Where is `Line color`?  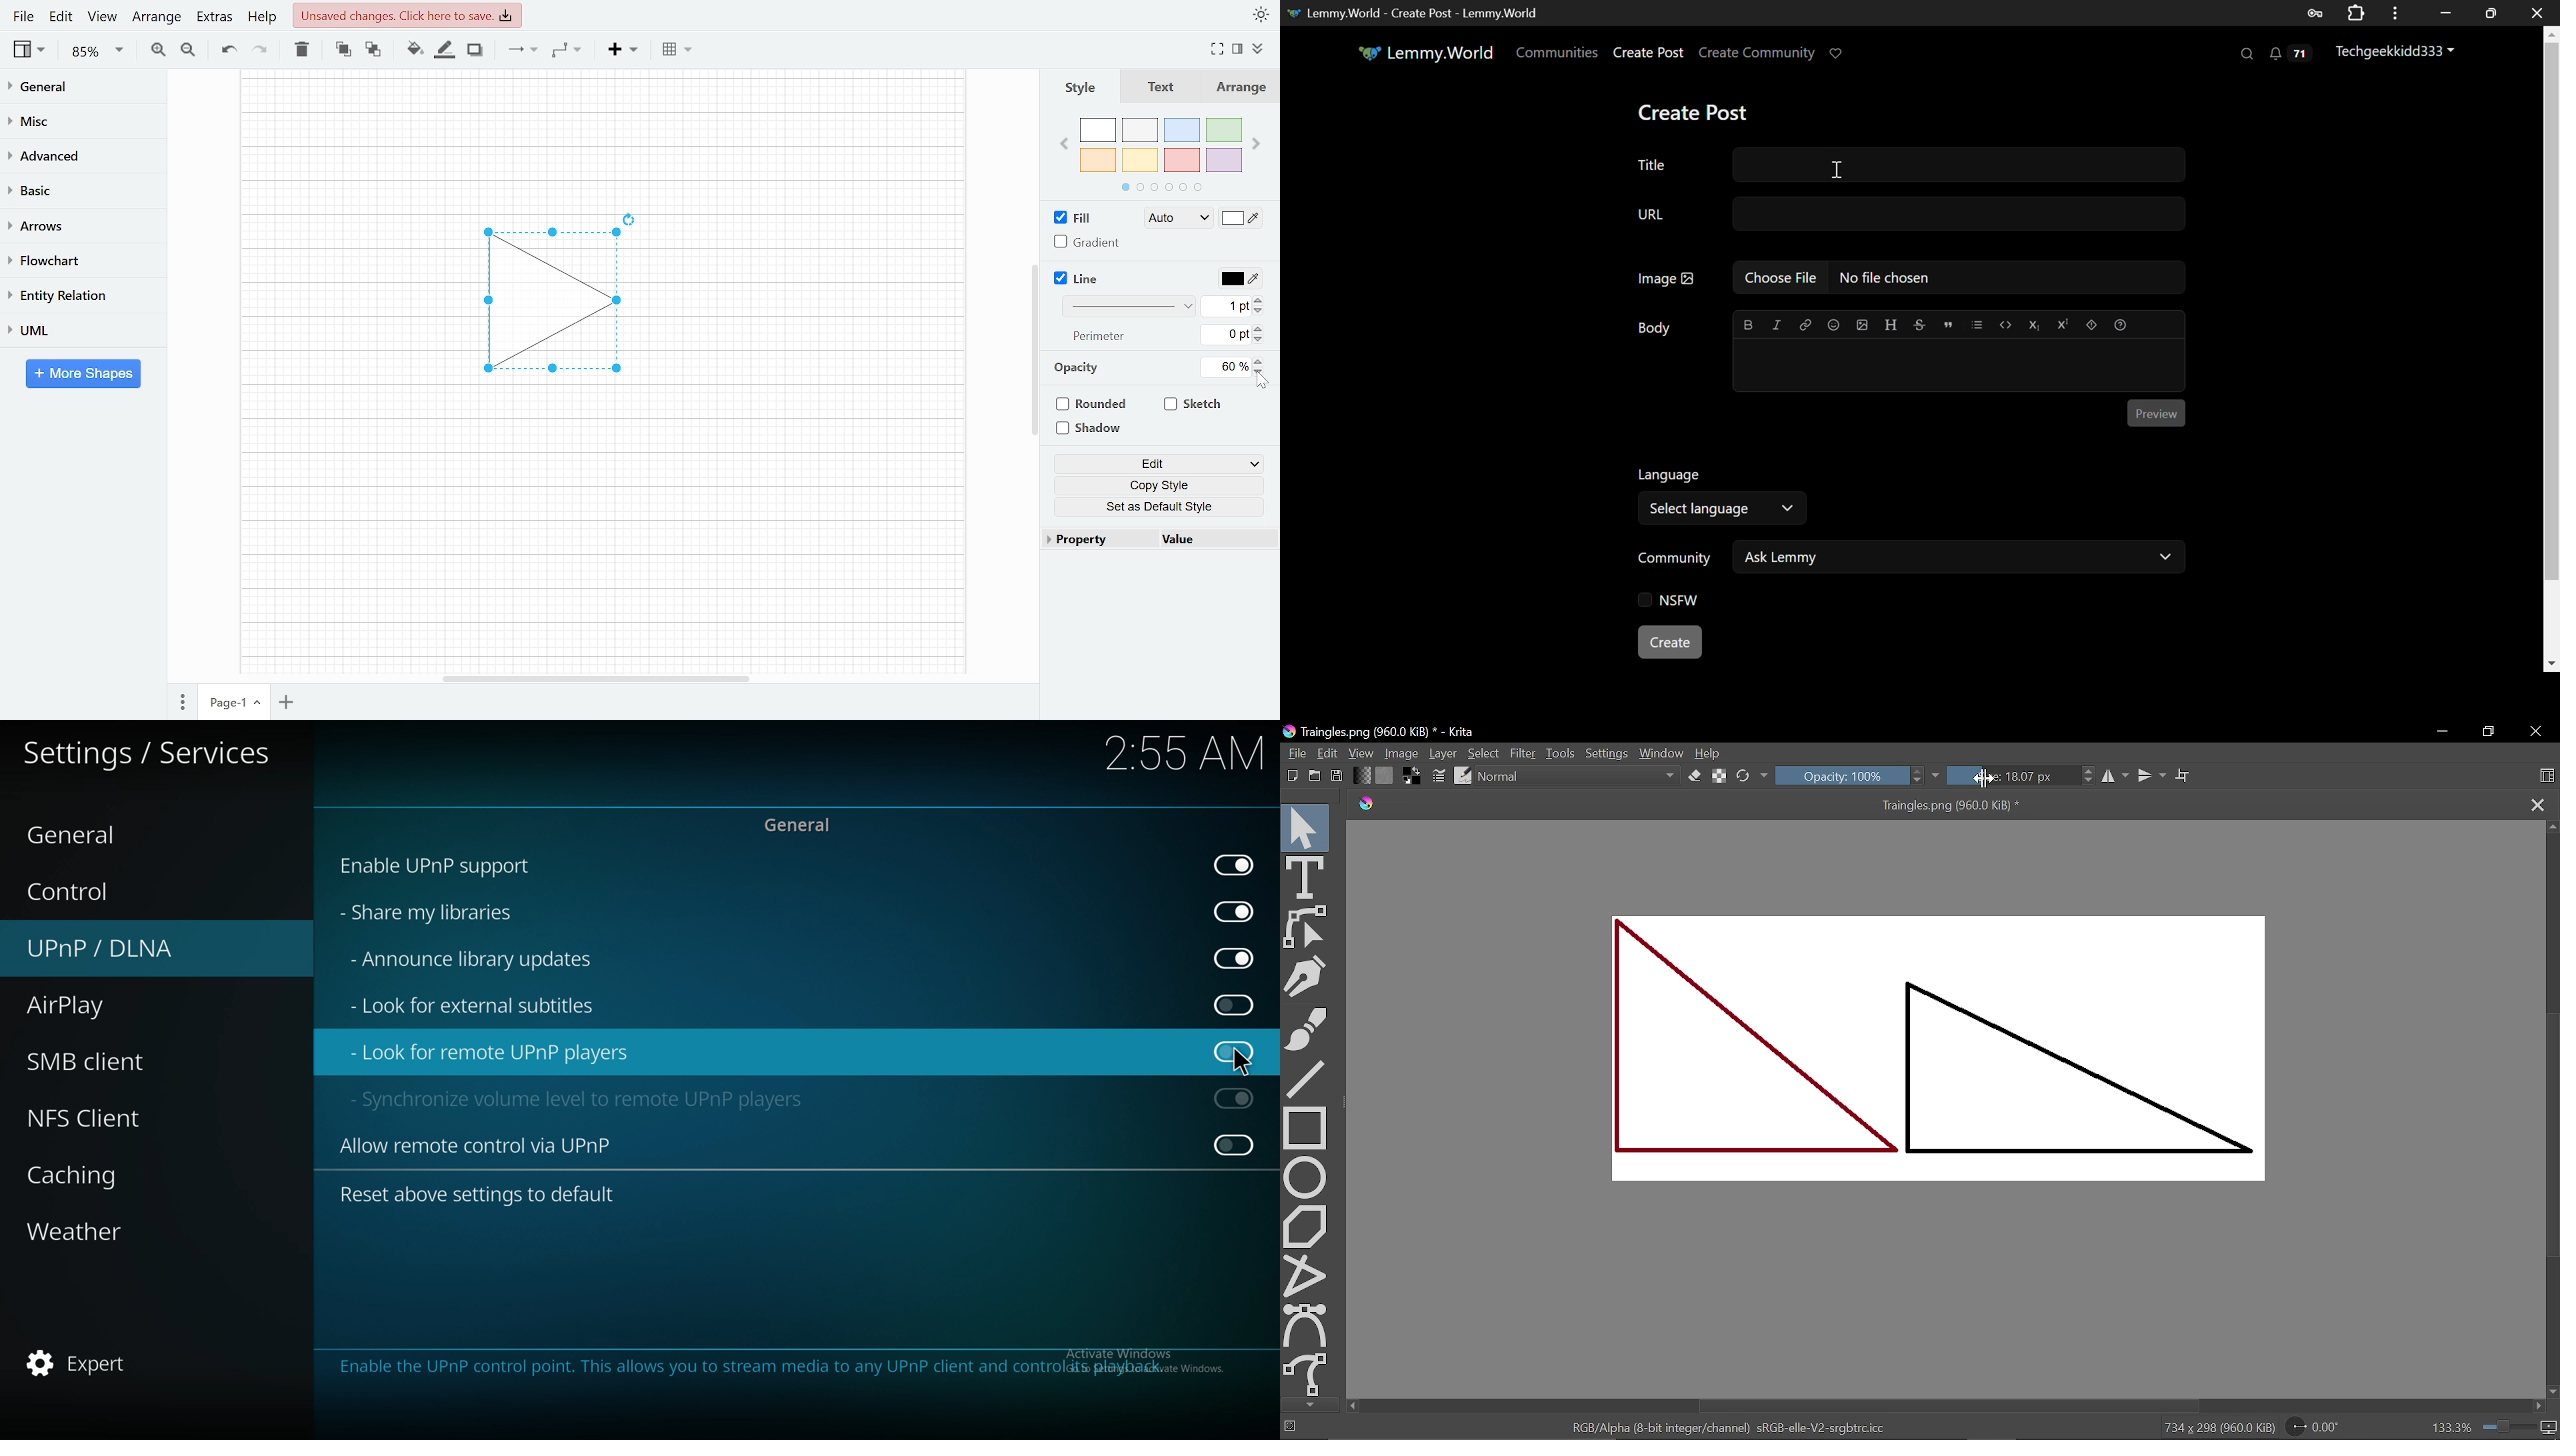 Line color is located at coordinates (1238, 276).